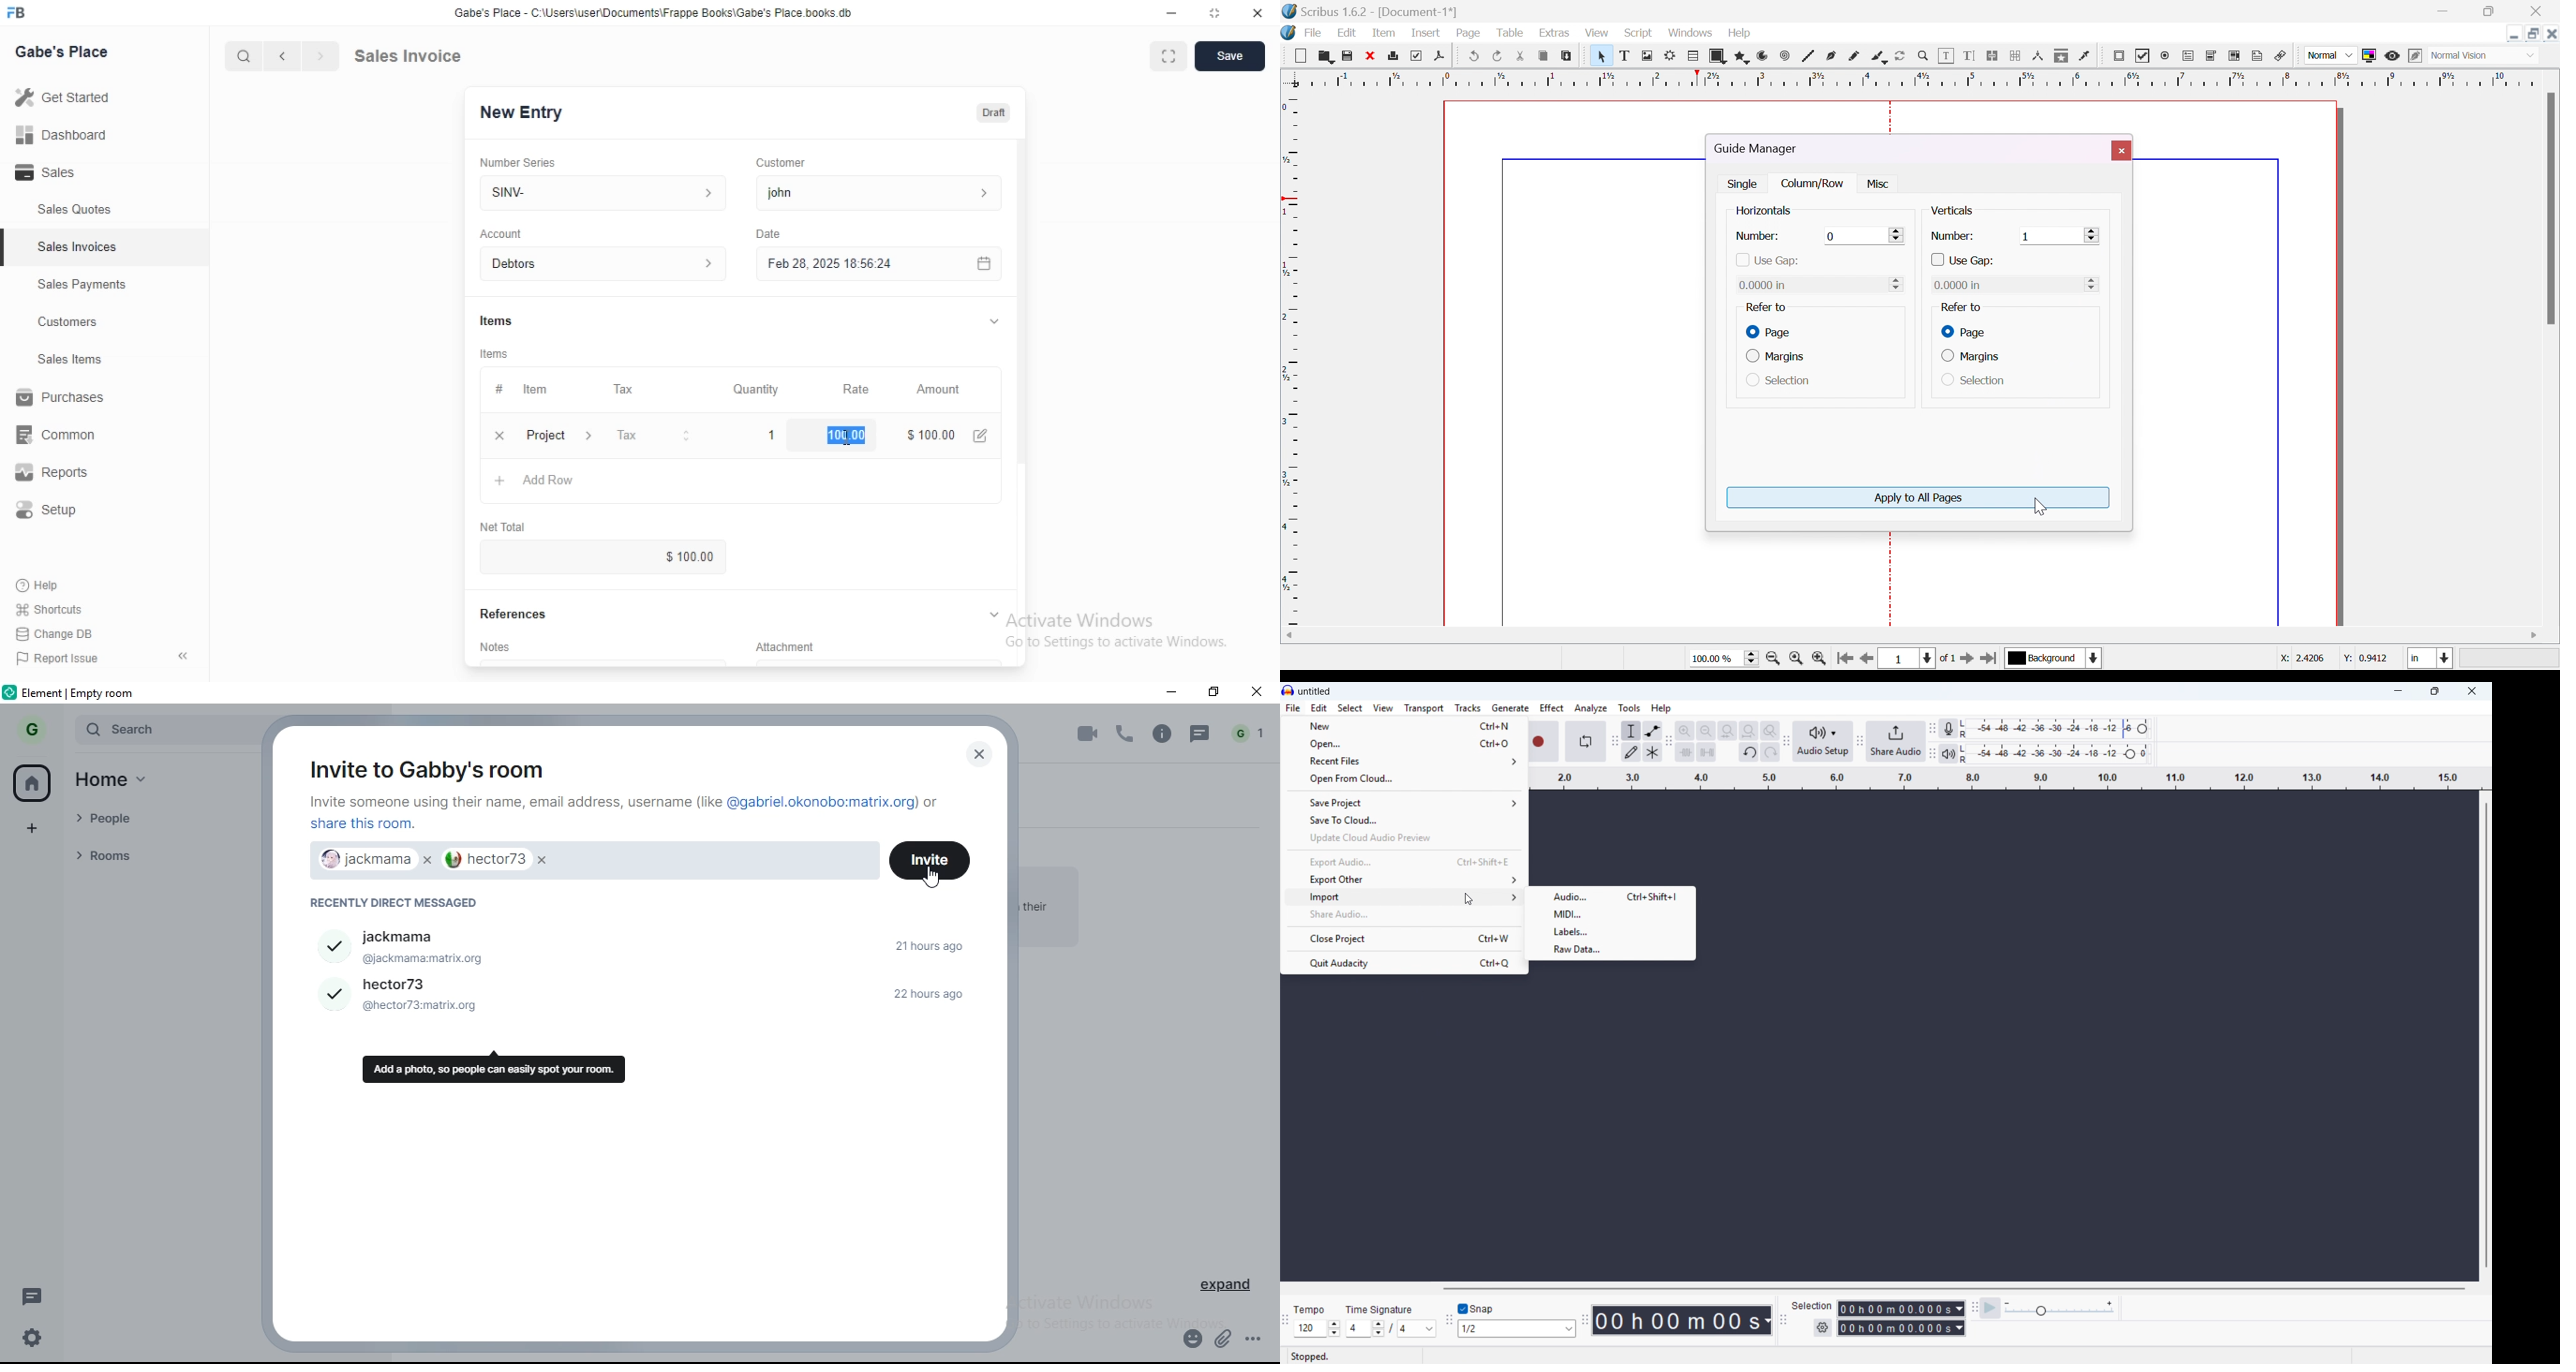  What do you see at coordinates (2327, 661) in the screenshot?
I see `coordinates` at bounding box center [2327, 661].